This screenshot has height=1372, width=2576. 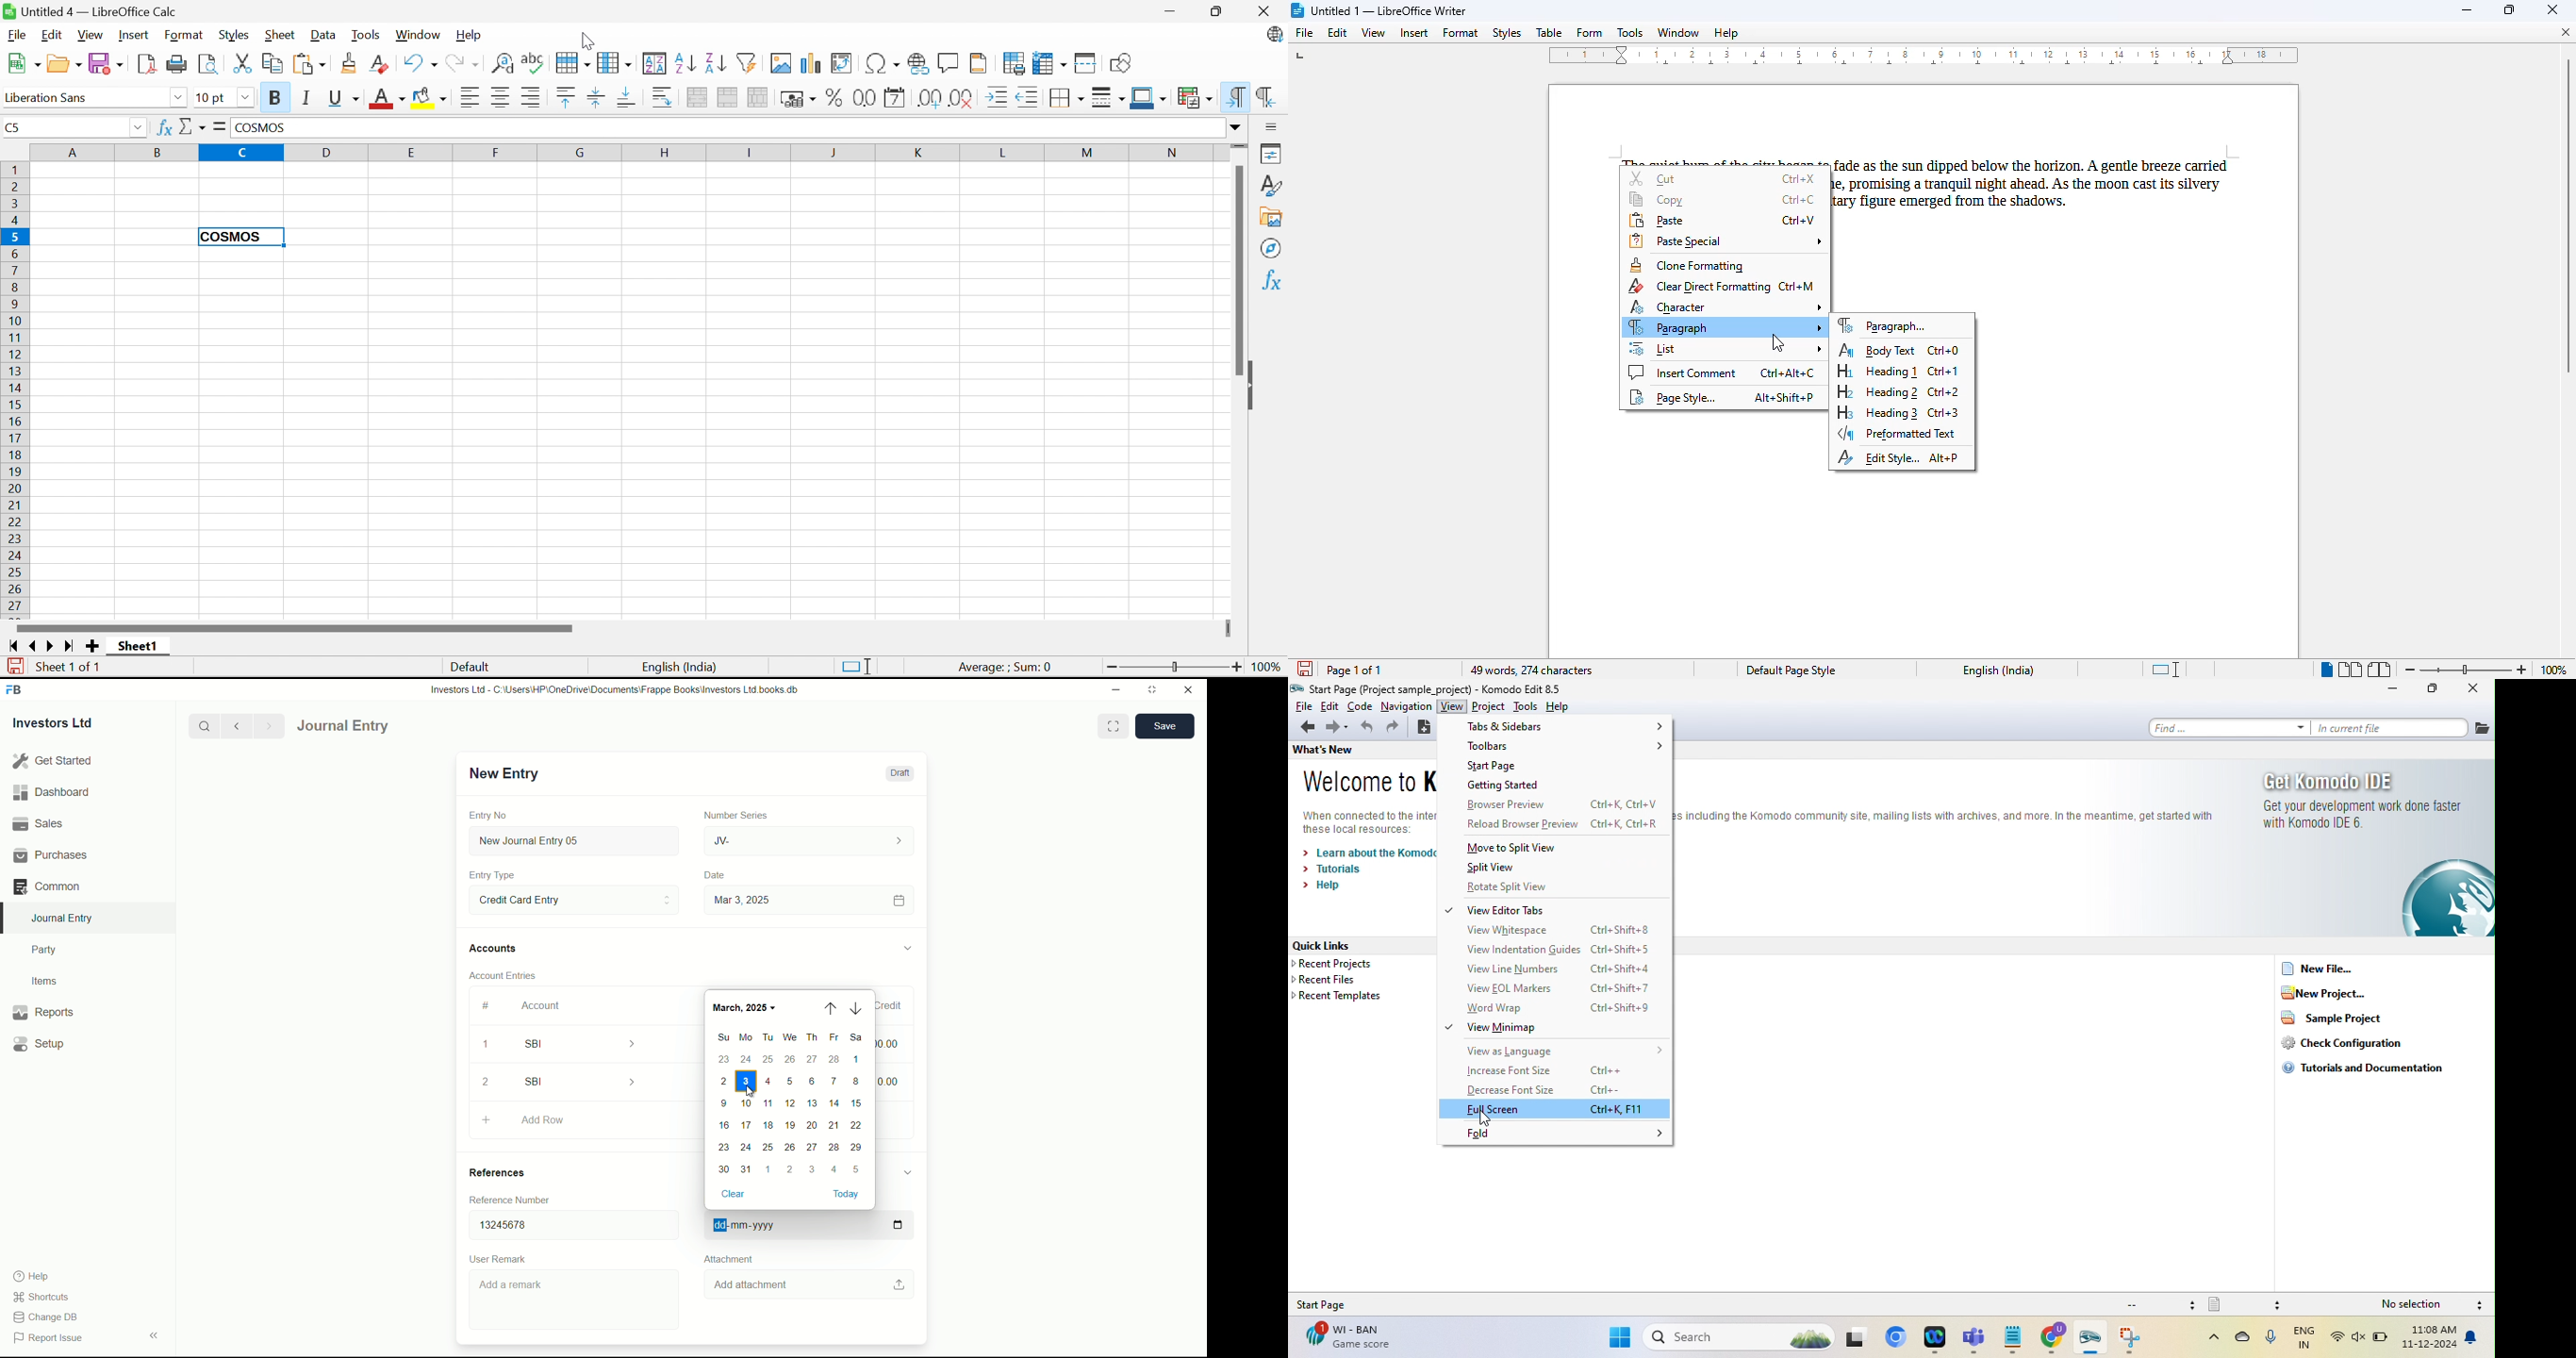 I want to click on text, so click(x=1368, y=822).